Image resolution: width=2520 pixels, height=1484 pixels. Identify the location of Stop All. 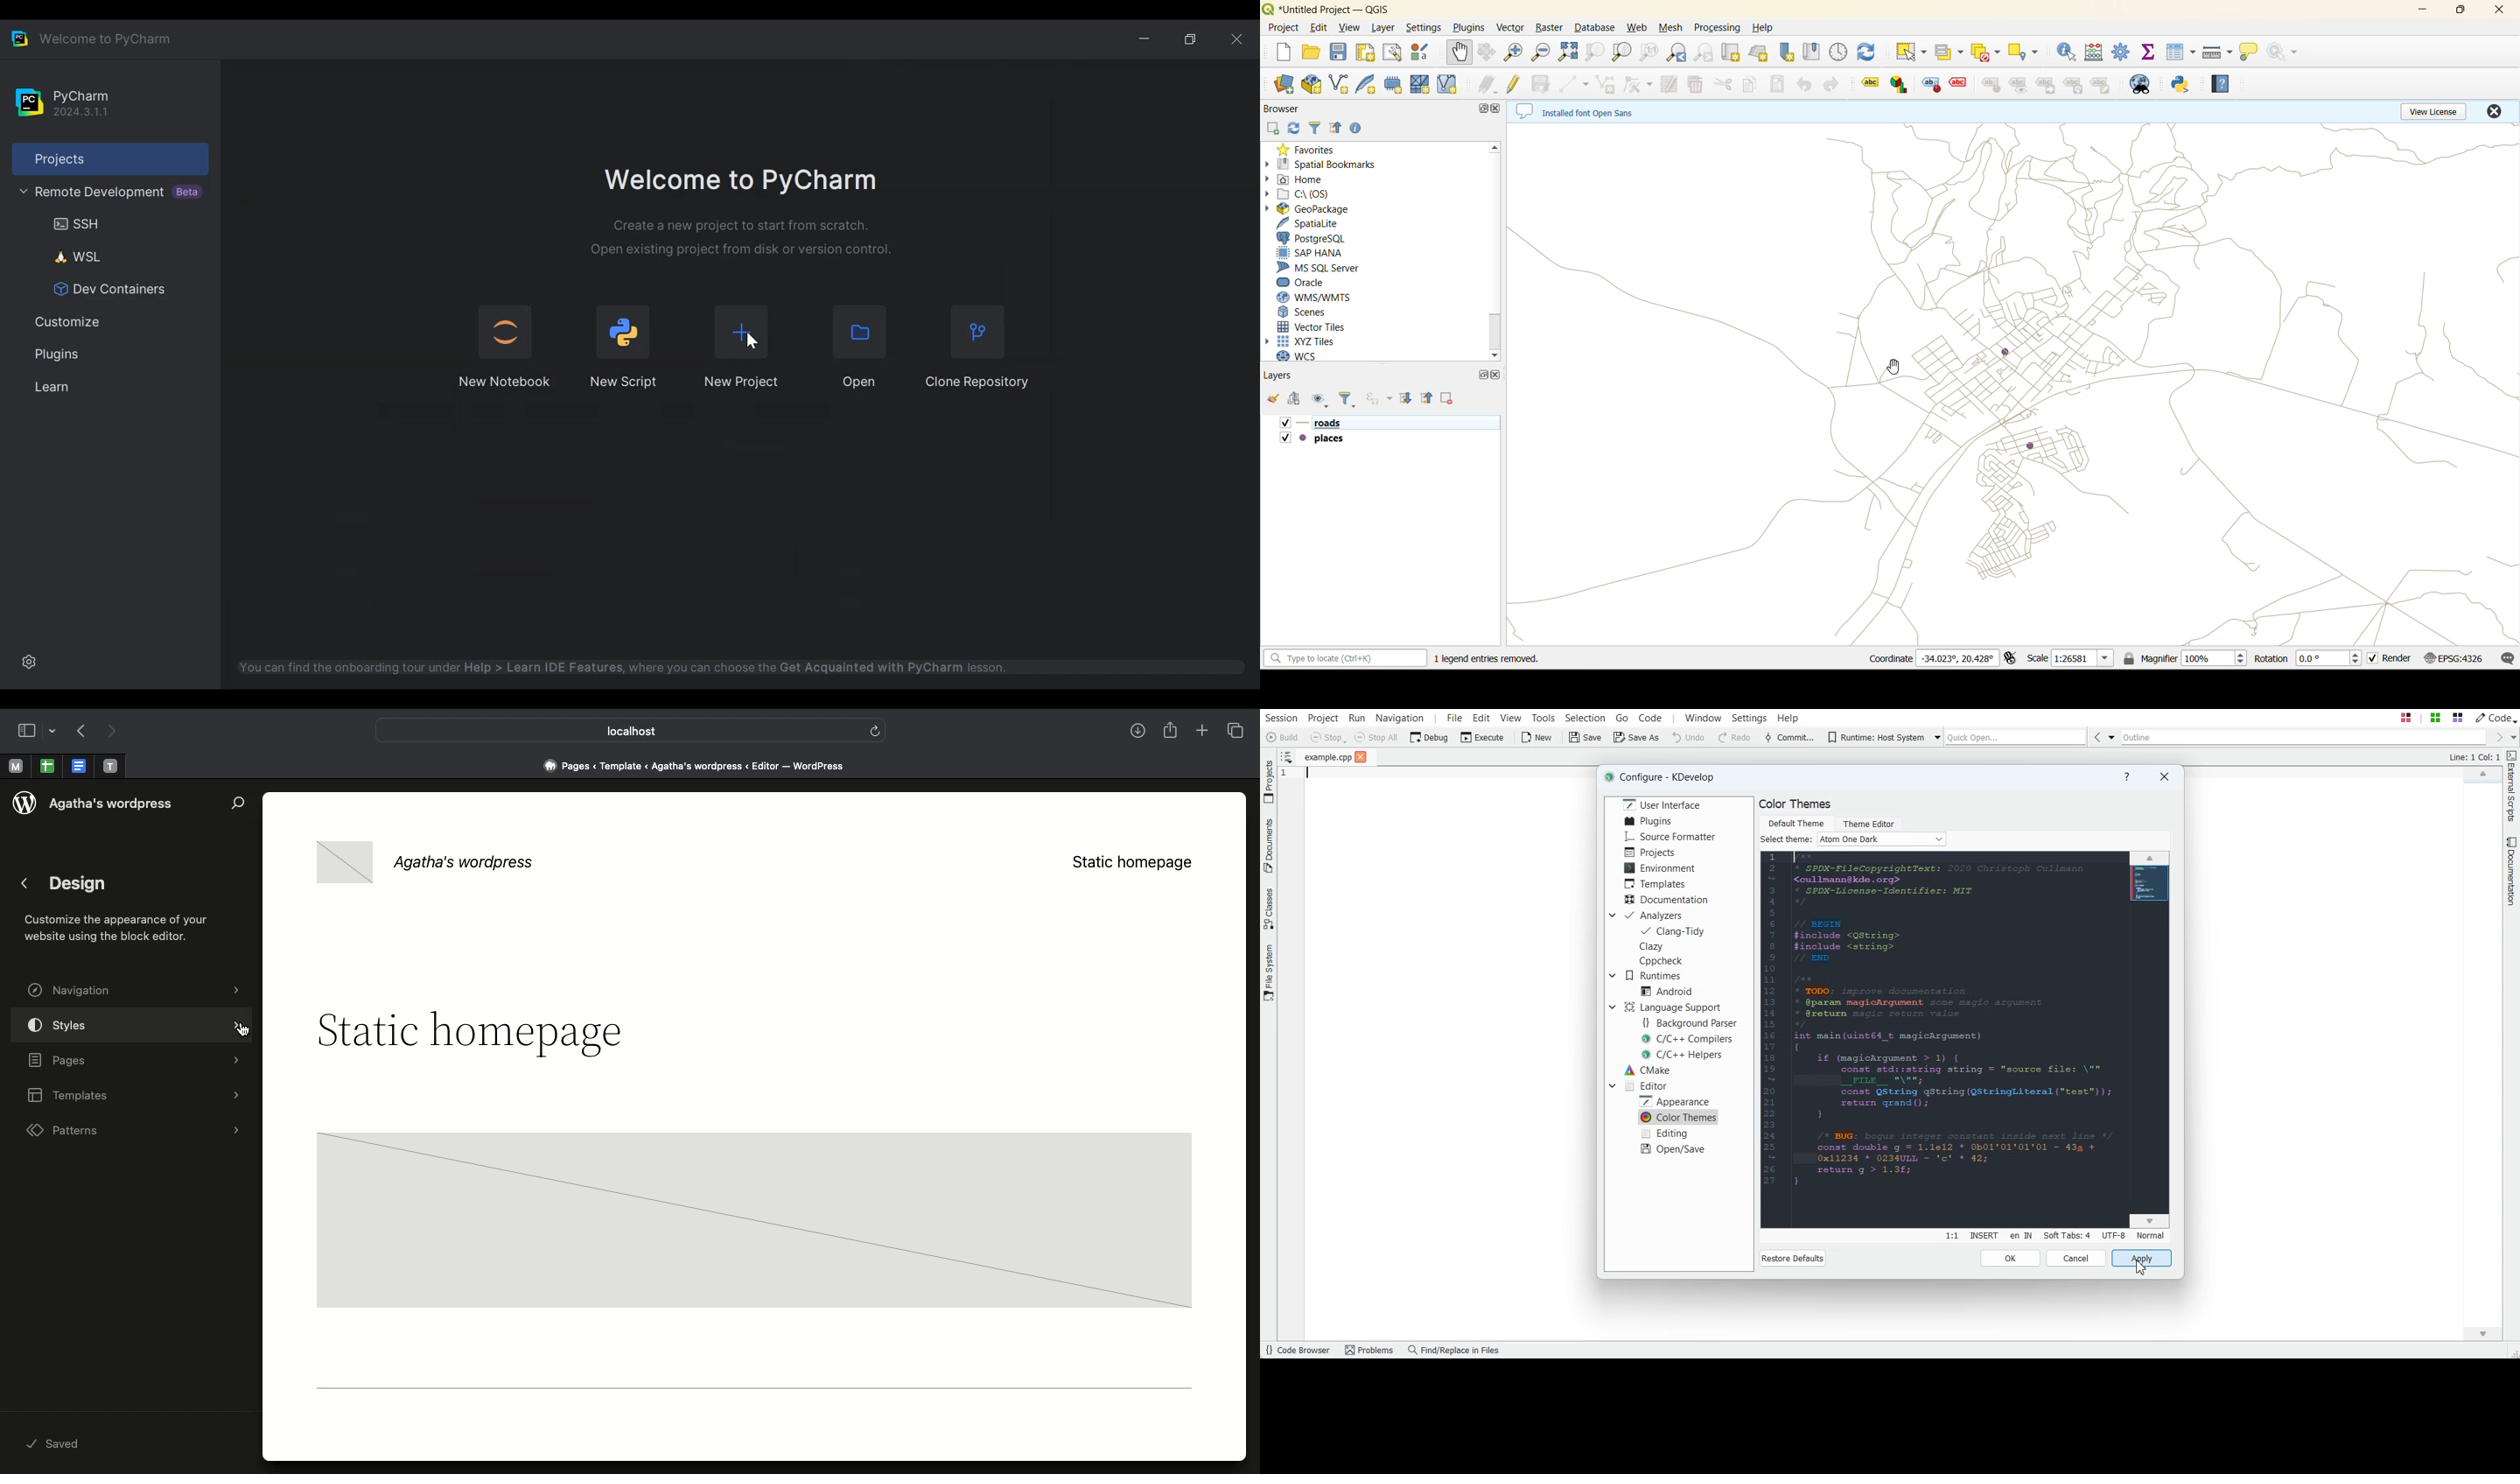
(1377, 737).